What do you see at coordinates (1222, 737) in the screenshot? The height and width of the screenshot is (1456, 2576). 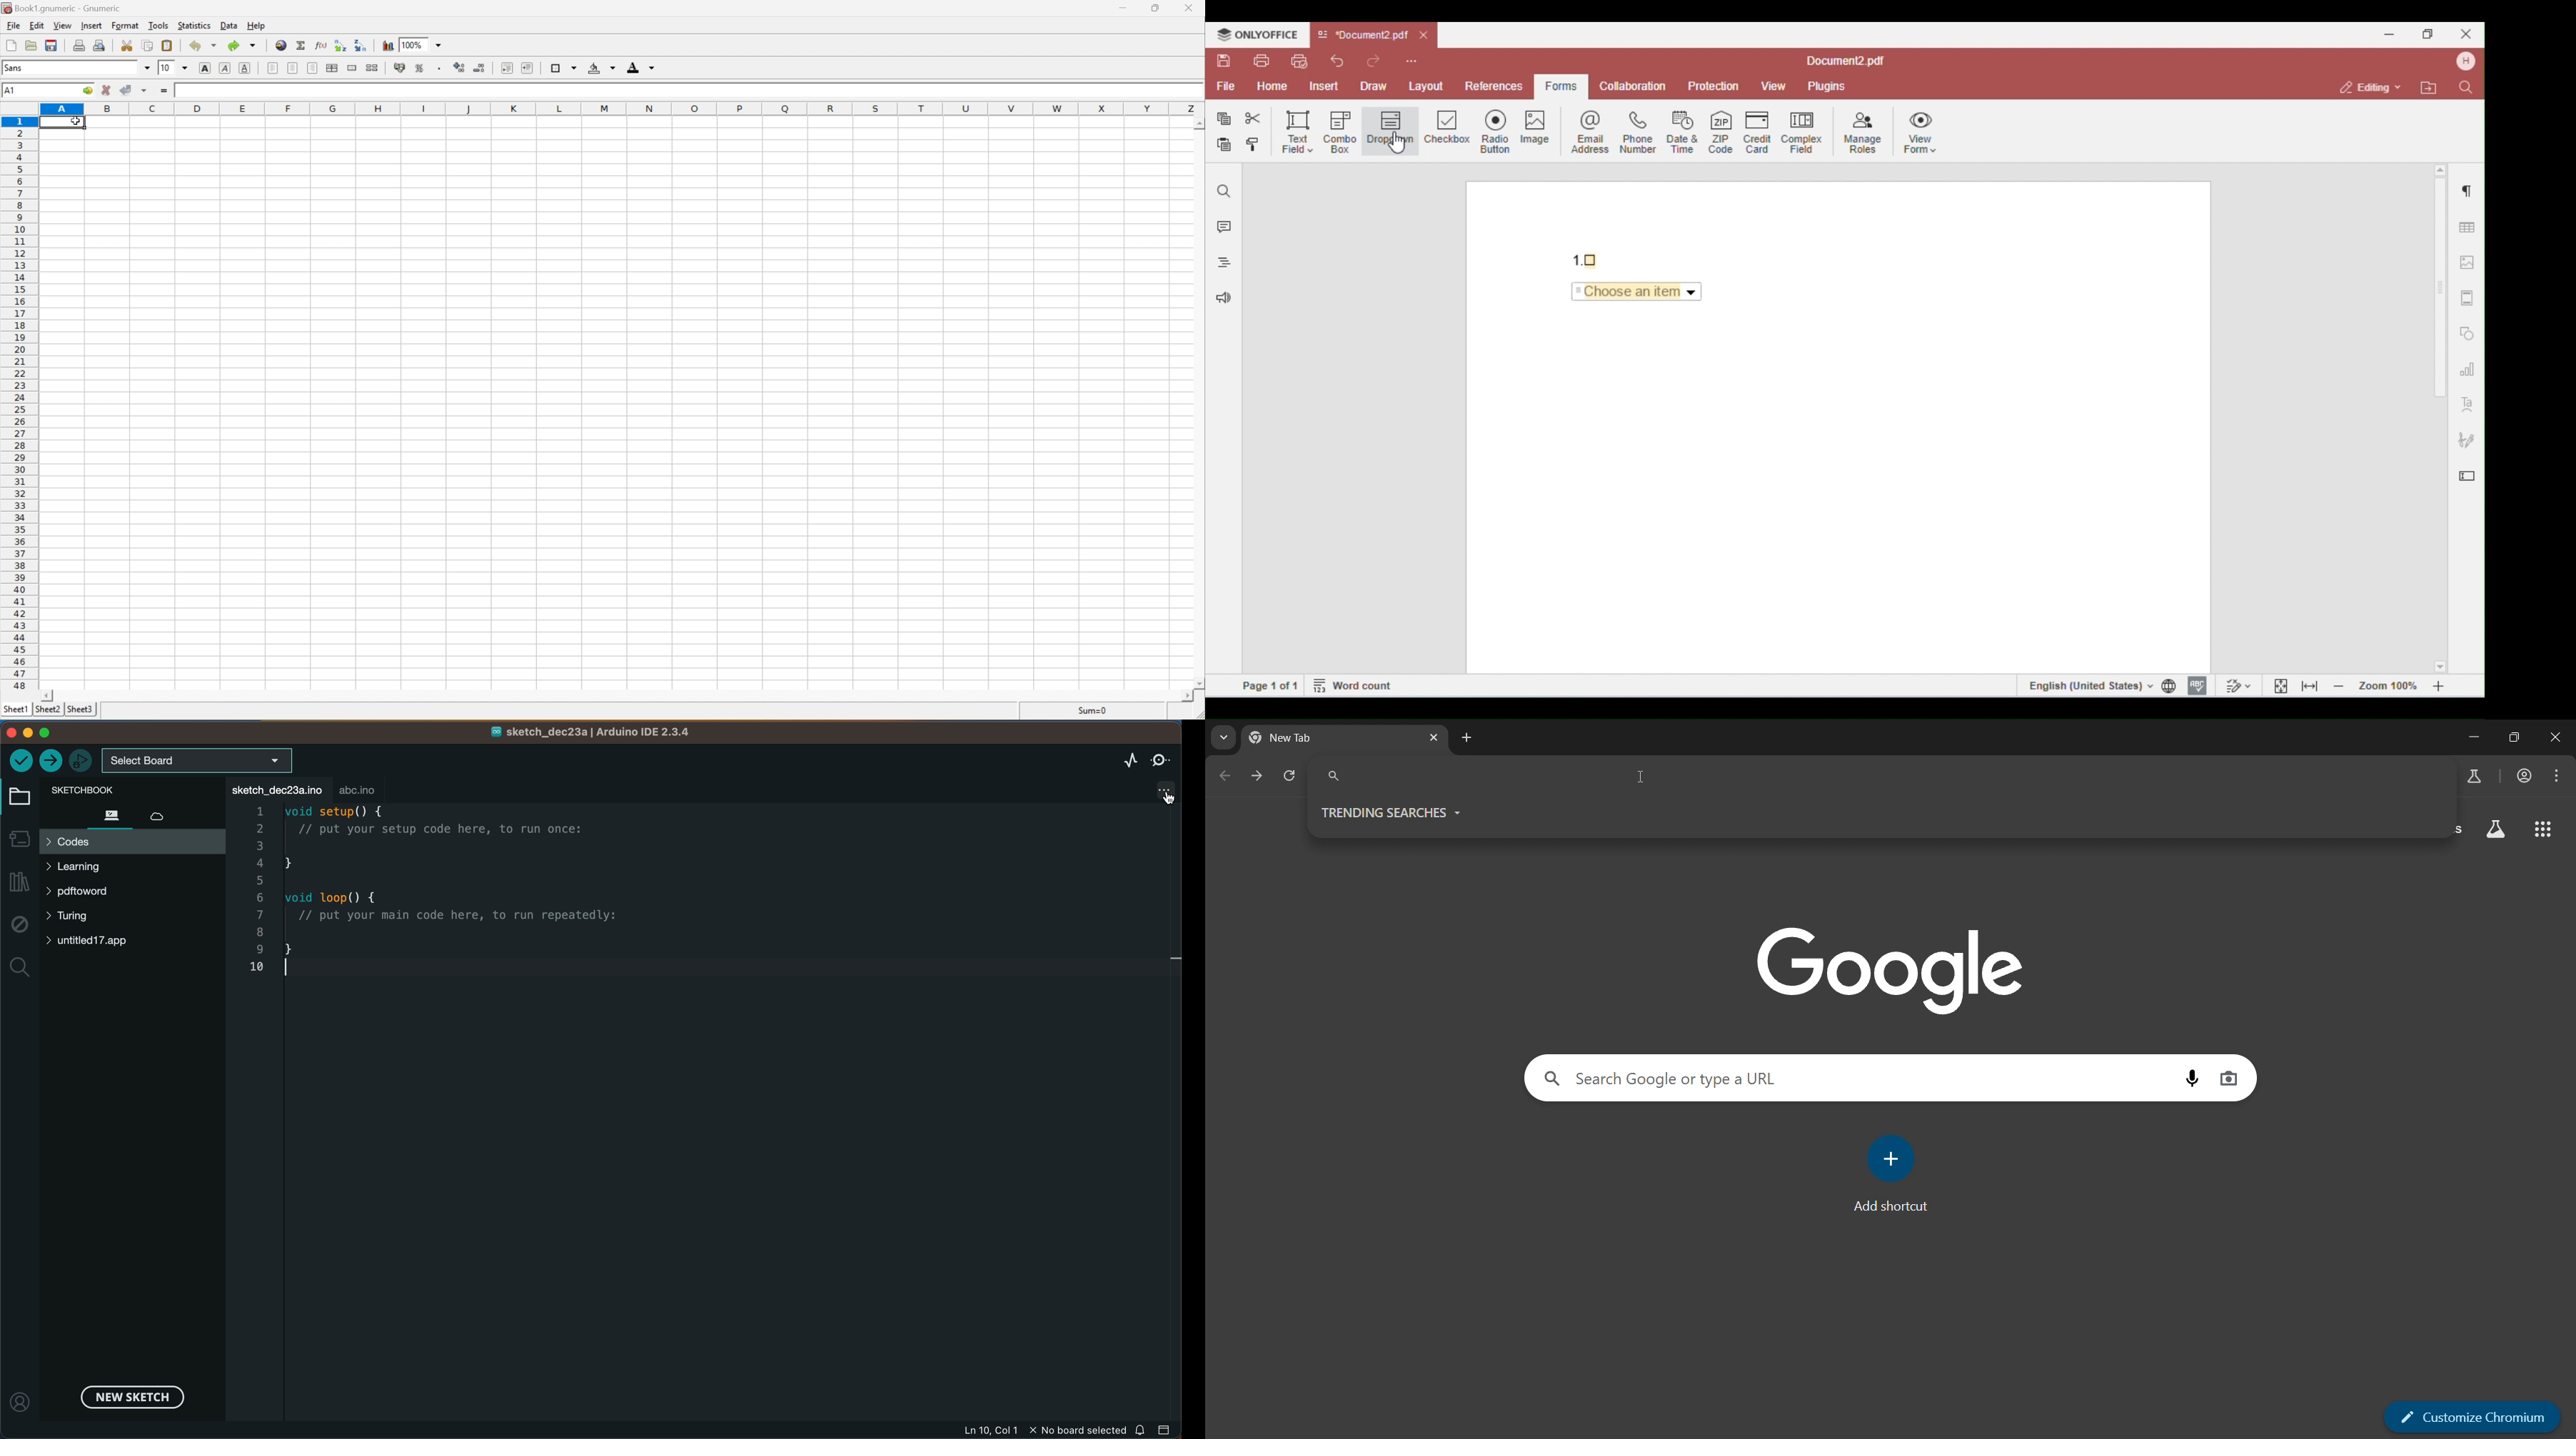 I see `search tabs` at bounding box center [1222, 737].